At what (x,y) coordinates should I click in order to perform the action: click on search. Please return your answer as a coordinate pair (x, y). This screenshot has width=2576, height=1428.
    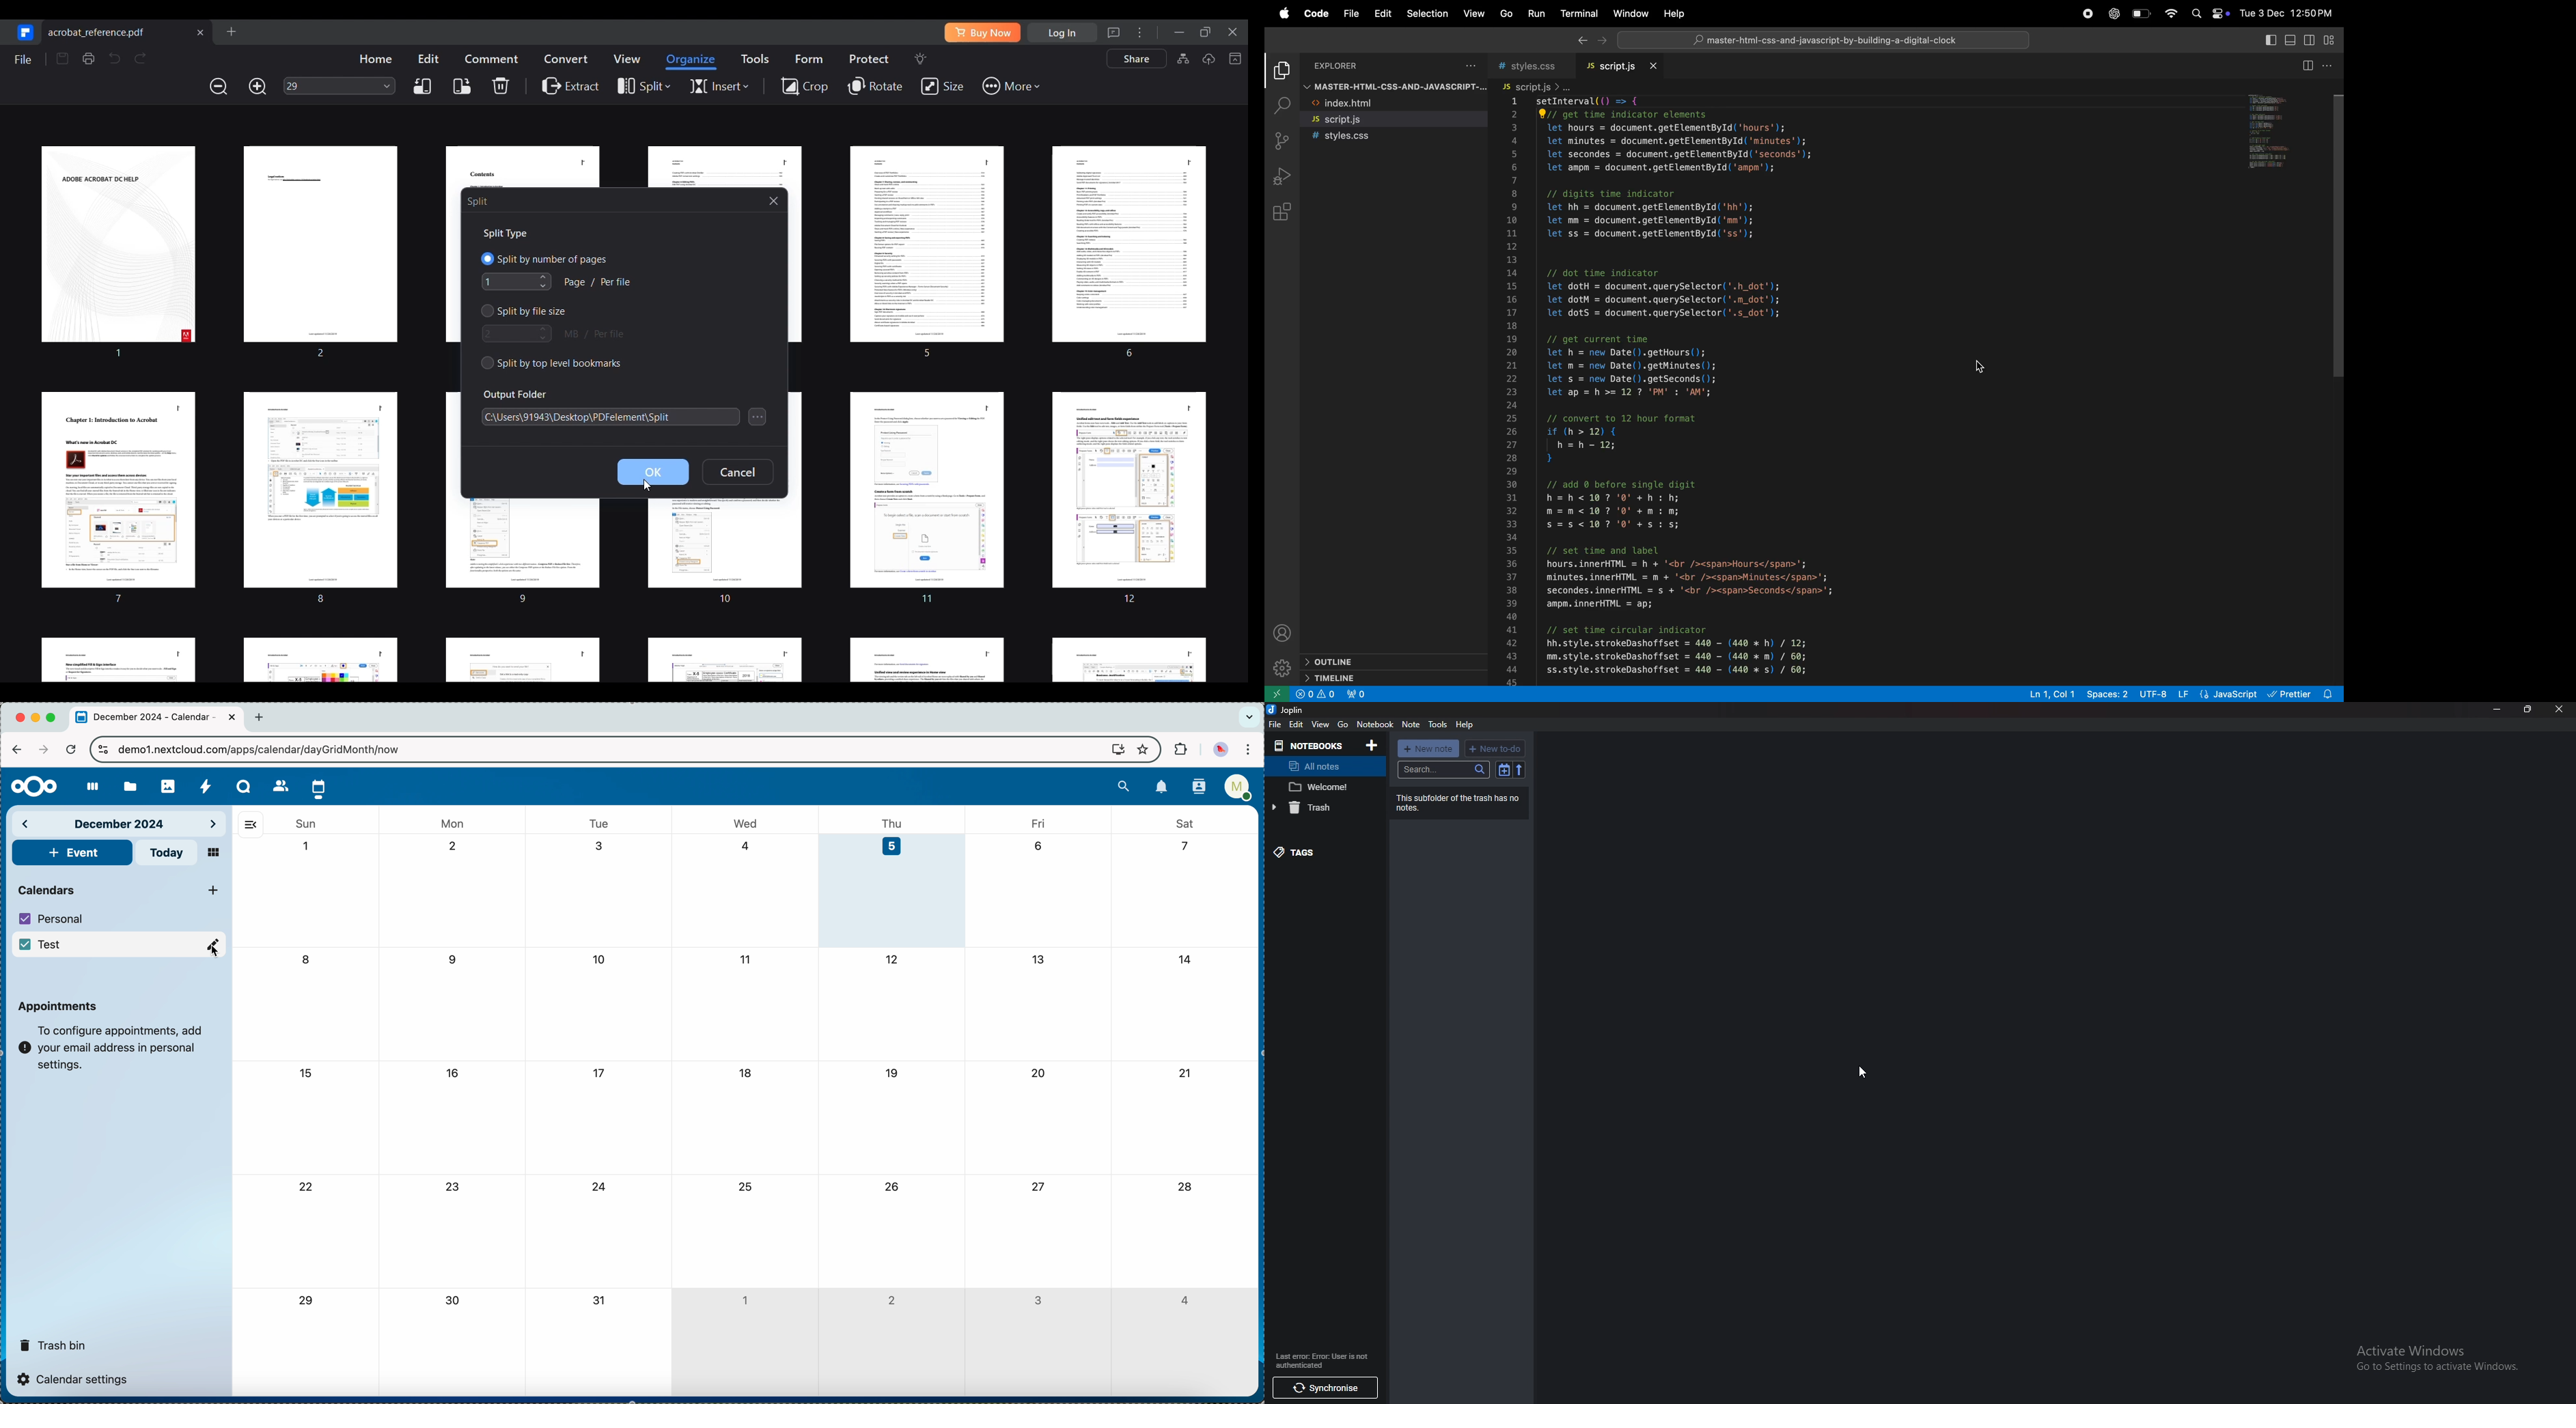
    Looking at the image, I should click on (1443, 770).